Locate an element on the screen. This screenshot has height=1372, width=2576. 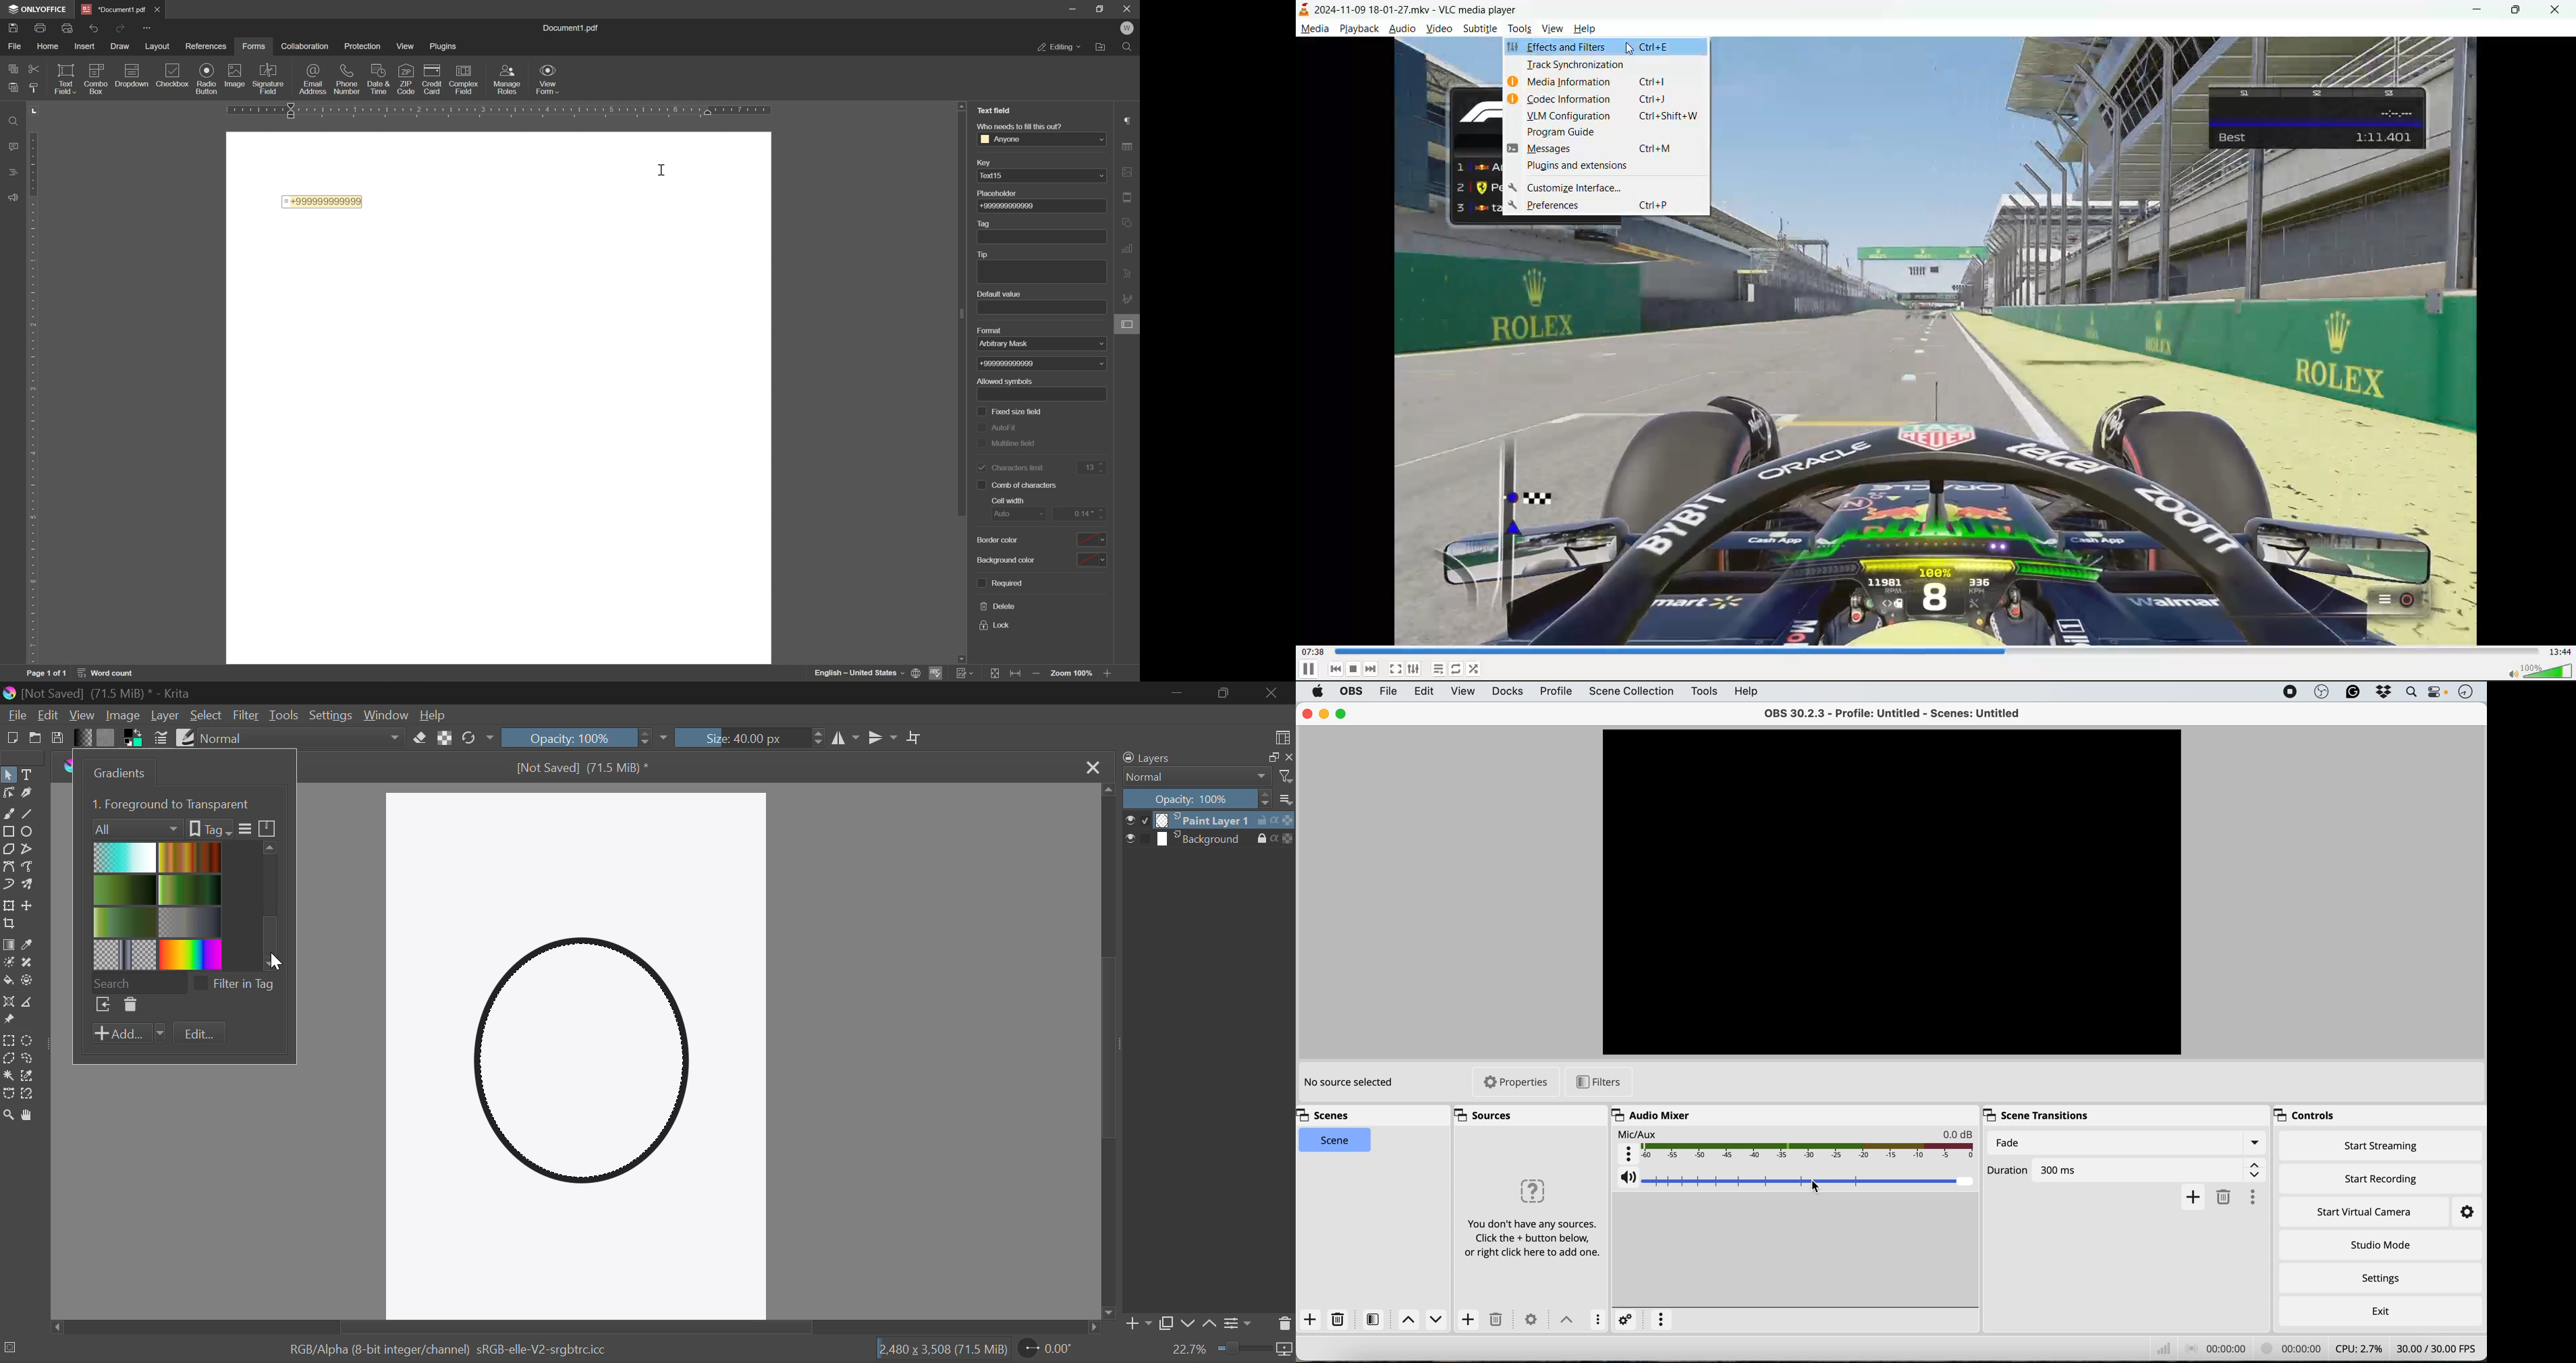
references is located at coordinates (205, 46).